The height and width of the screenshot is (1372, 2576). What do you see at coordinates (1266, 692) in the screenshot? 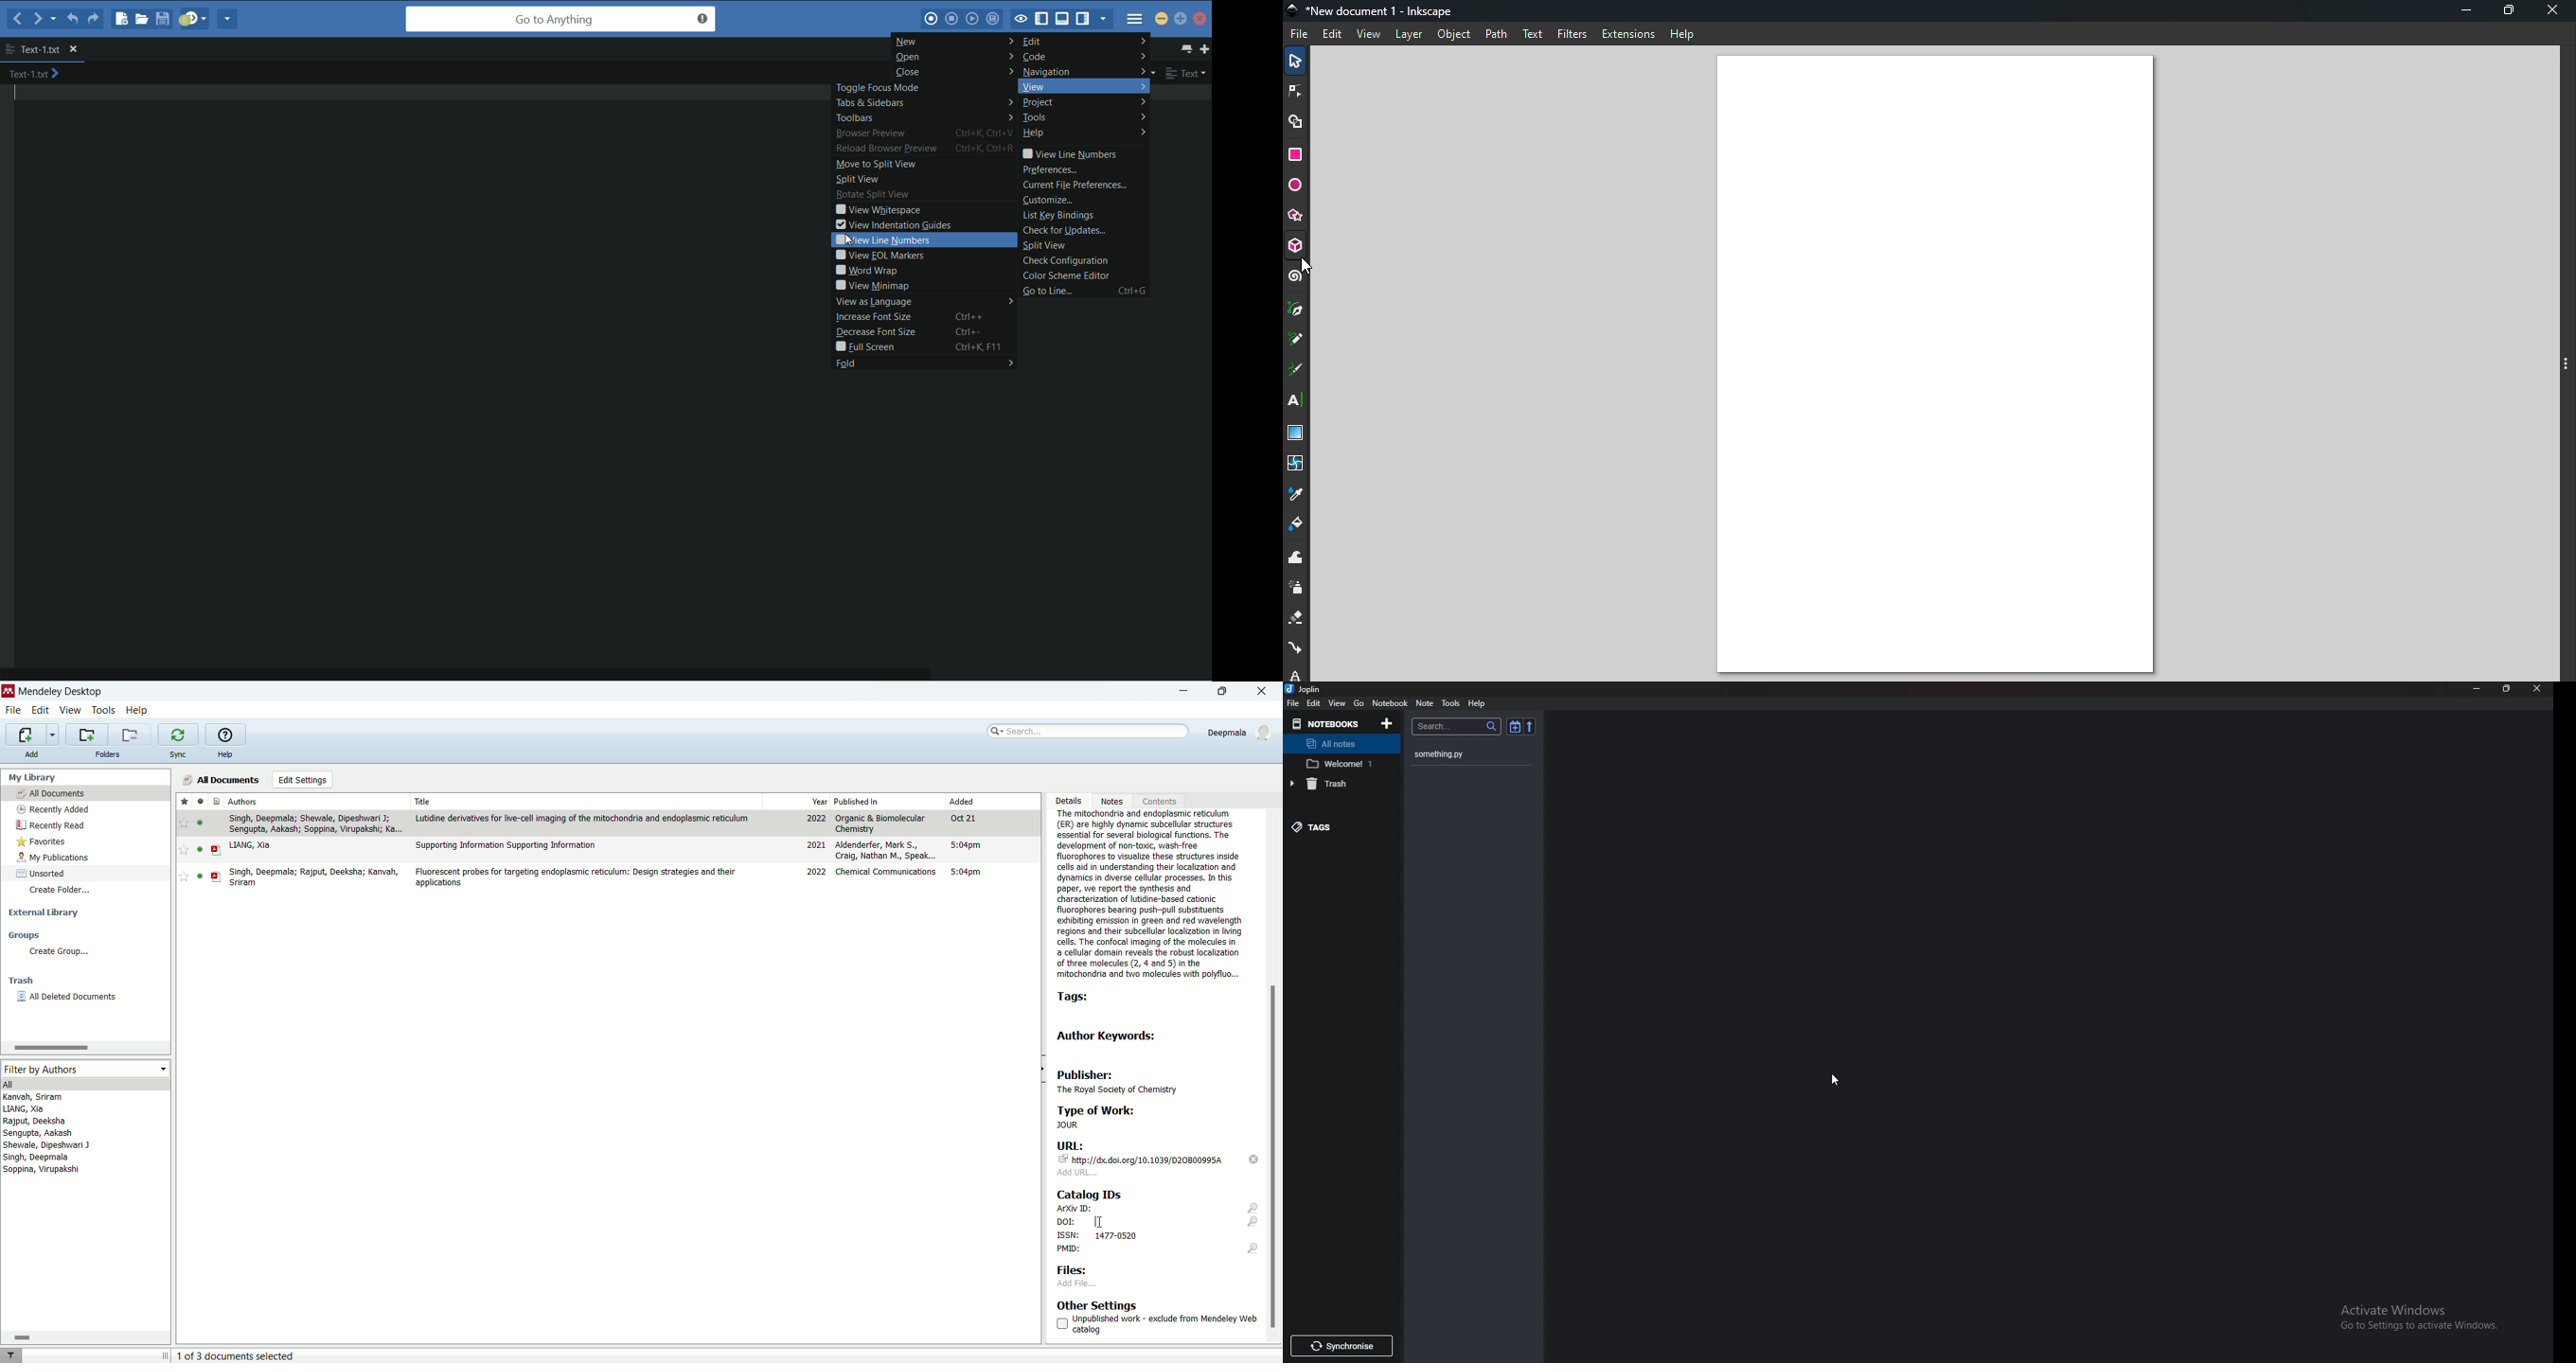
I see `close` at bounding box center [1266, 692].